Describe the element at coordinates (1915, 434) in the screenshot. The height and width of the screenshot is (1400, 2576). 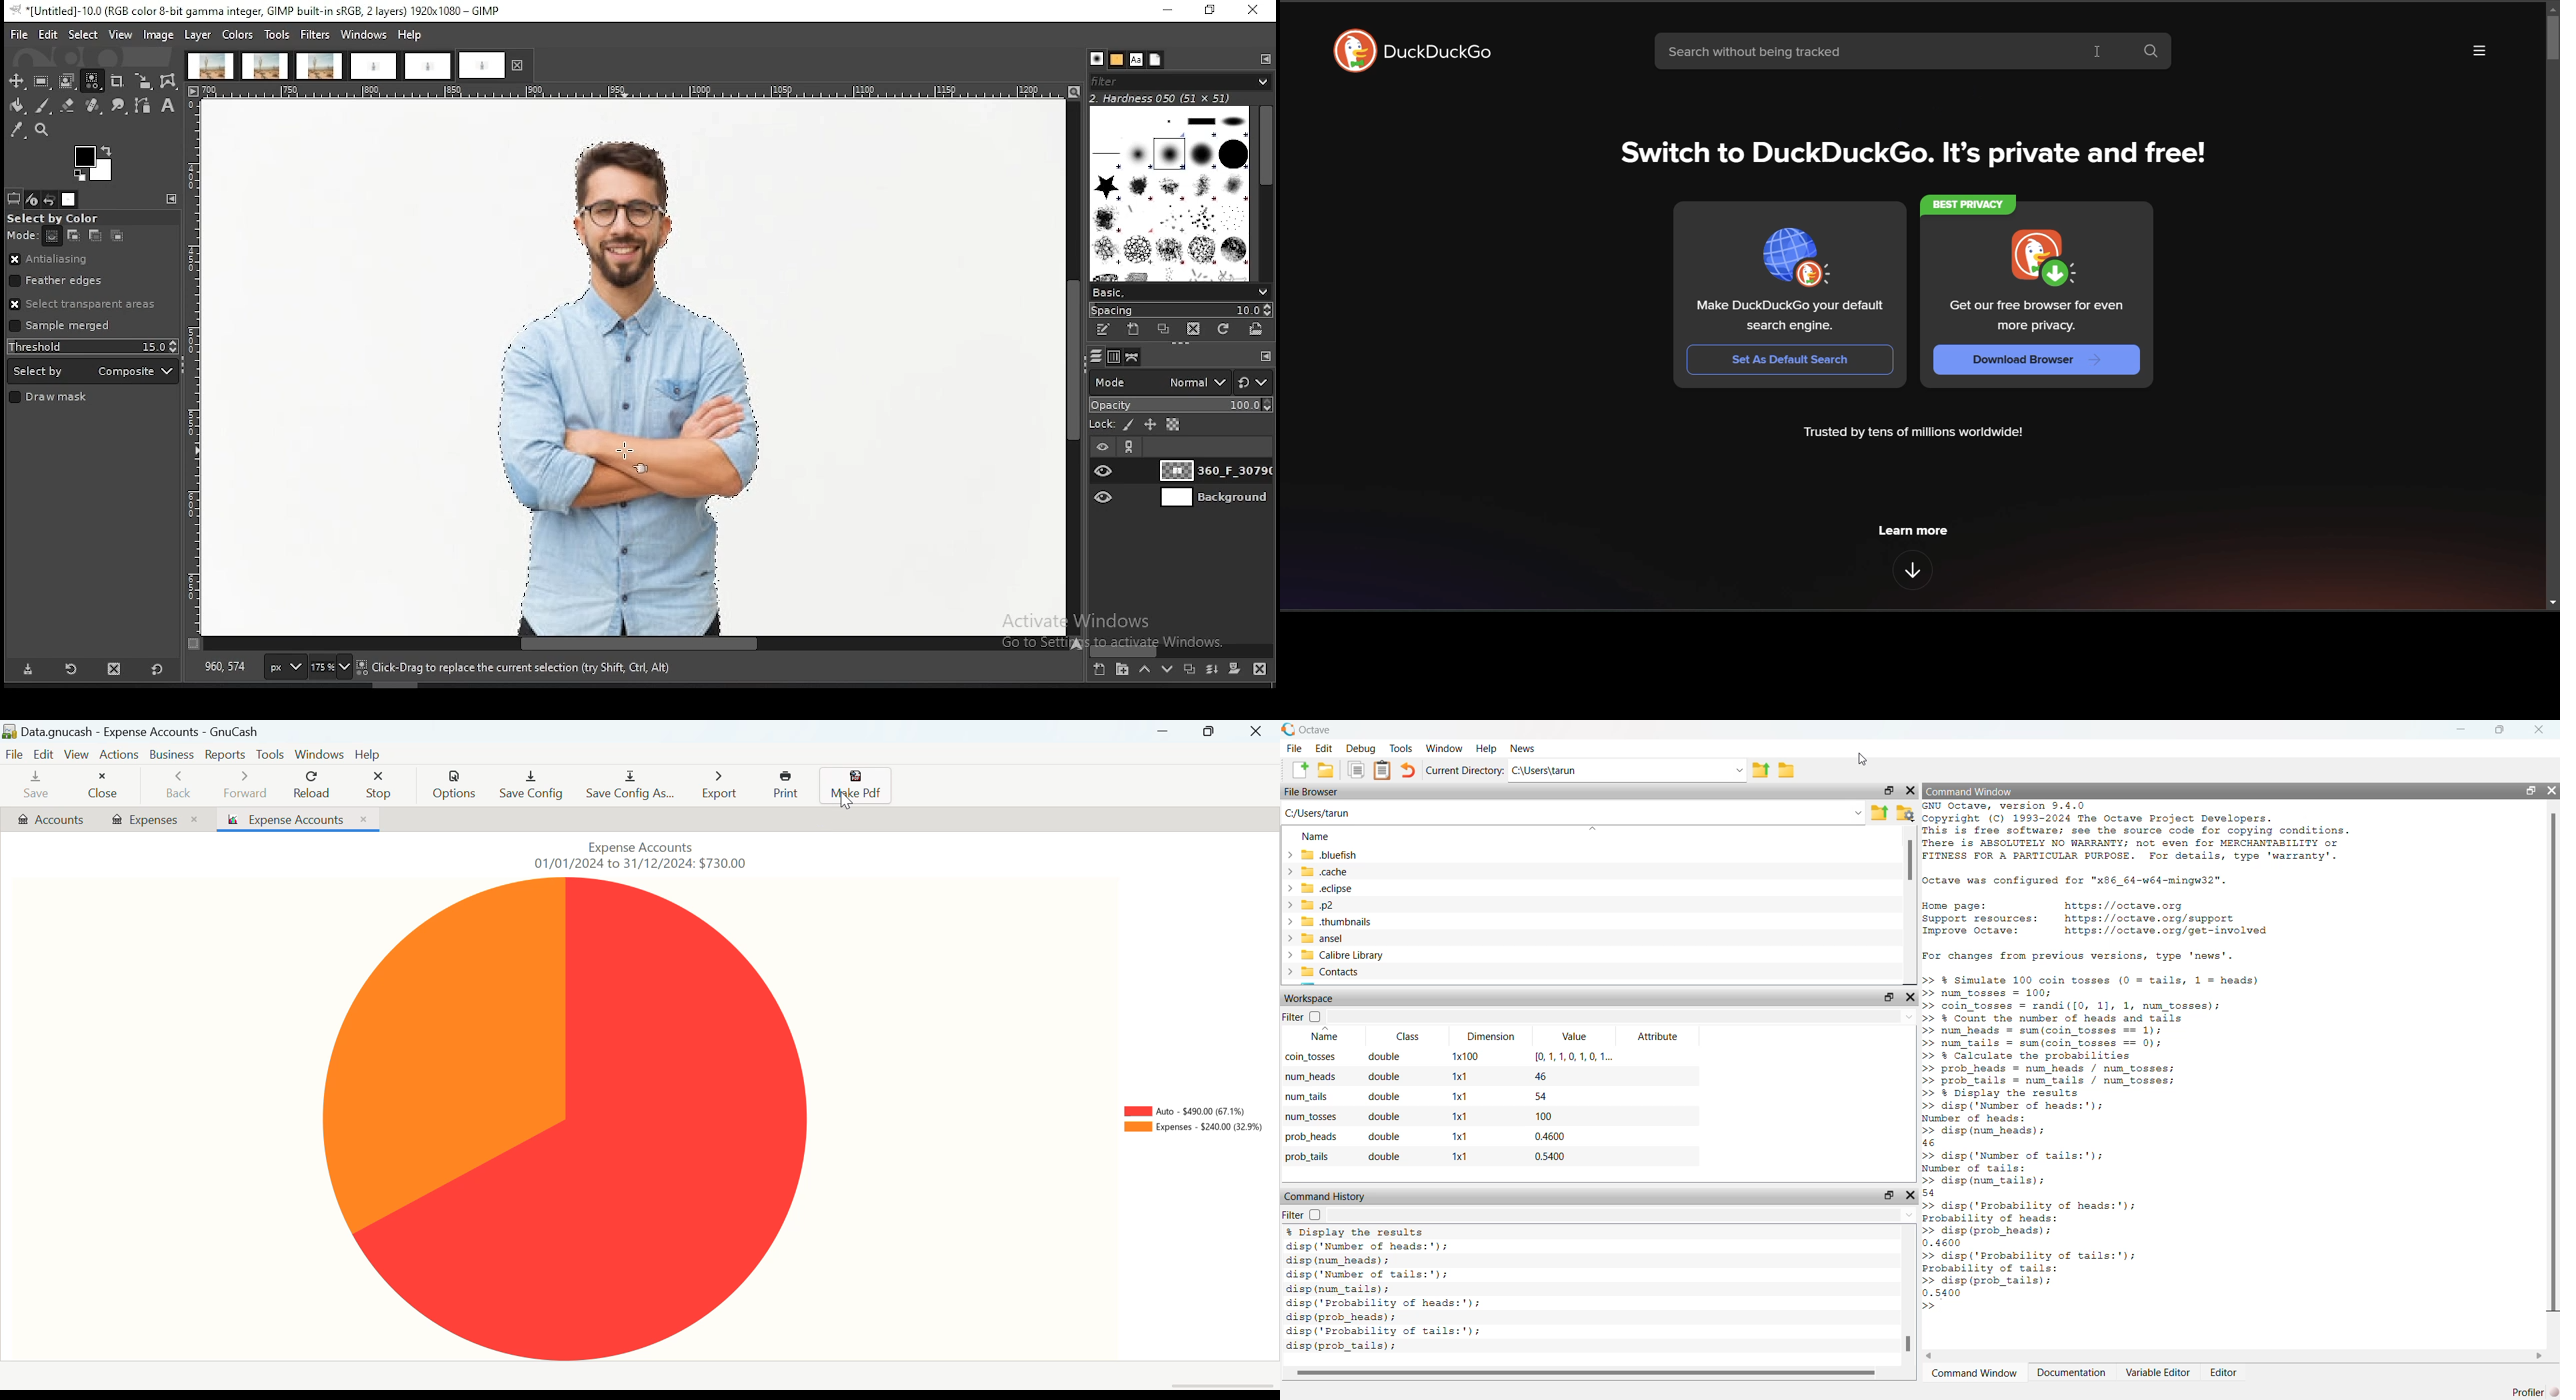
I see `metadata` at that location.